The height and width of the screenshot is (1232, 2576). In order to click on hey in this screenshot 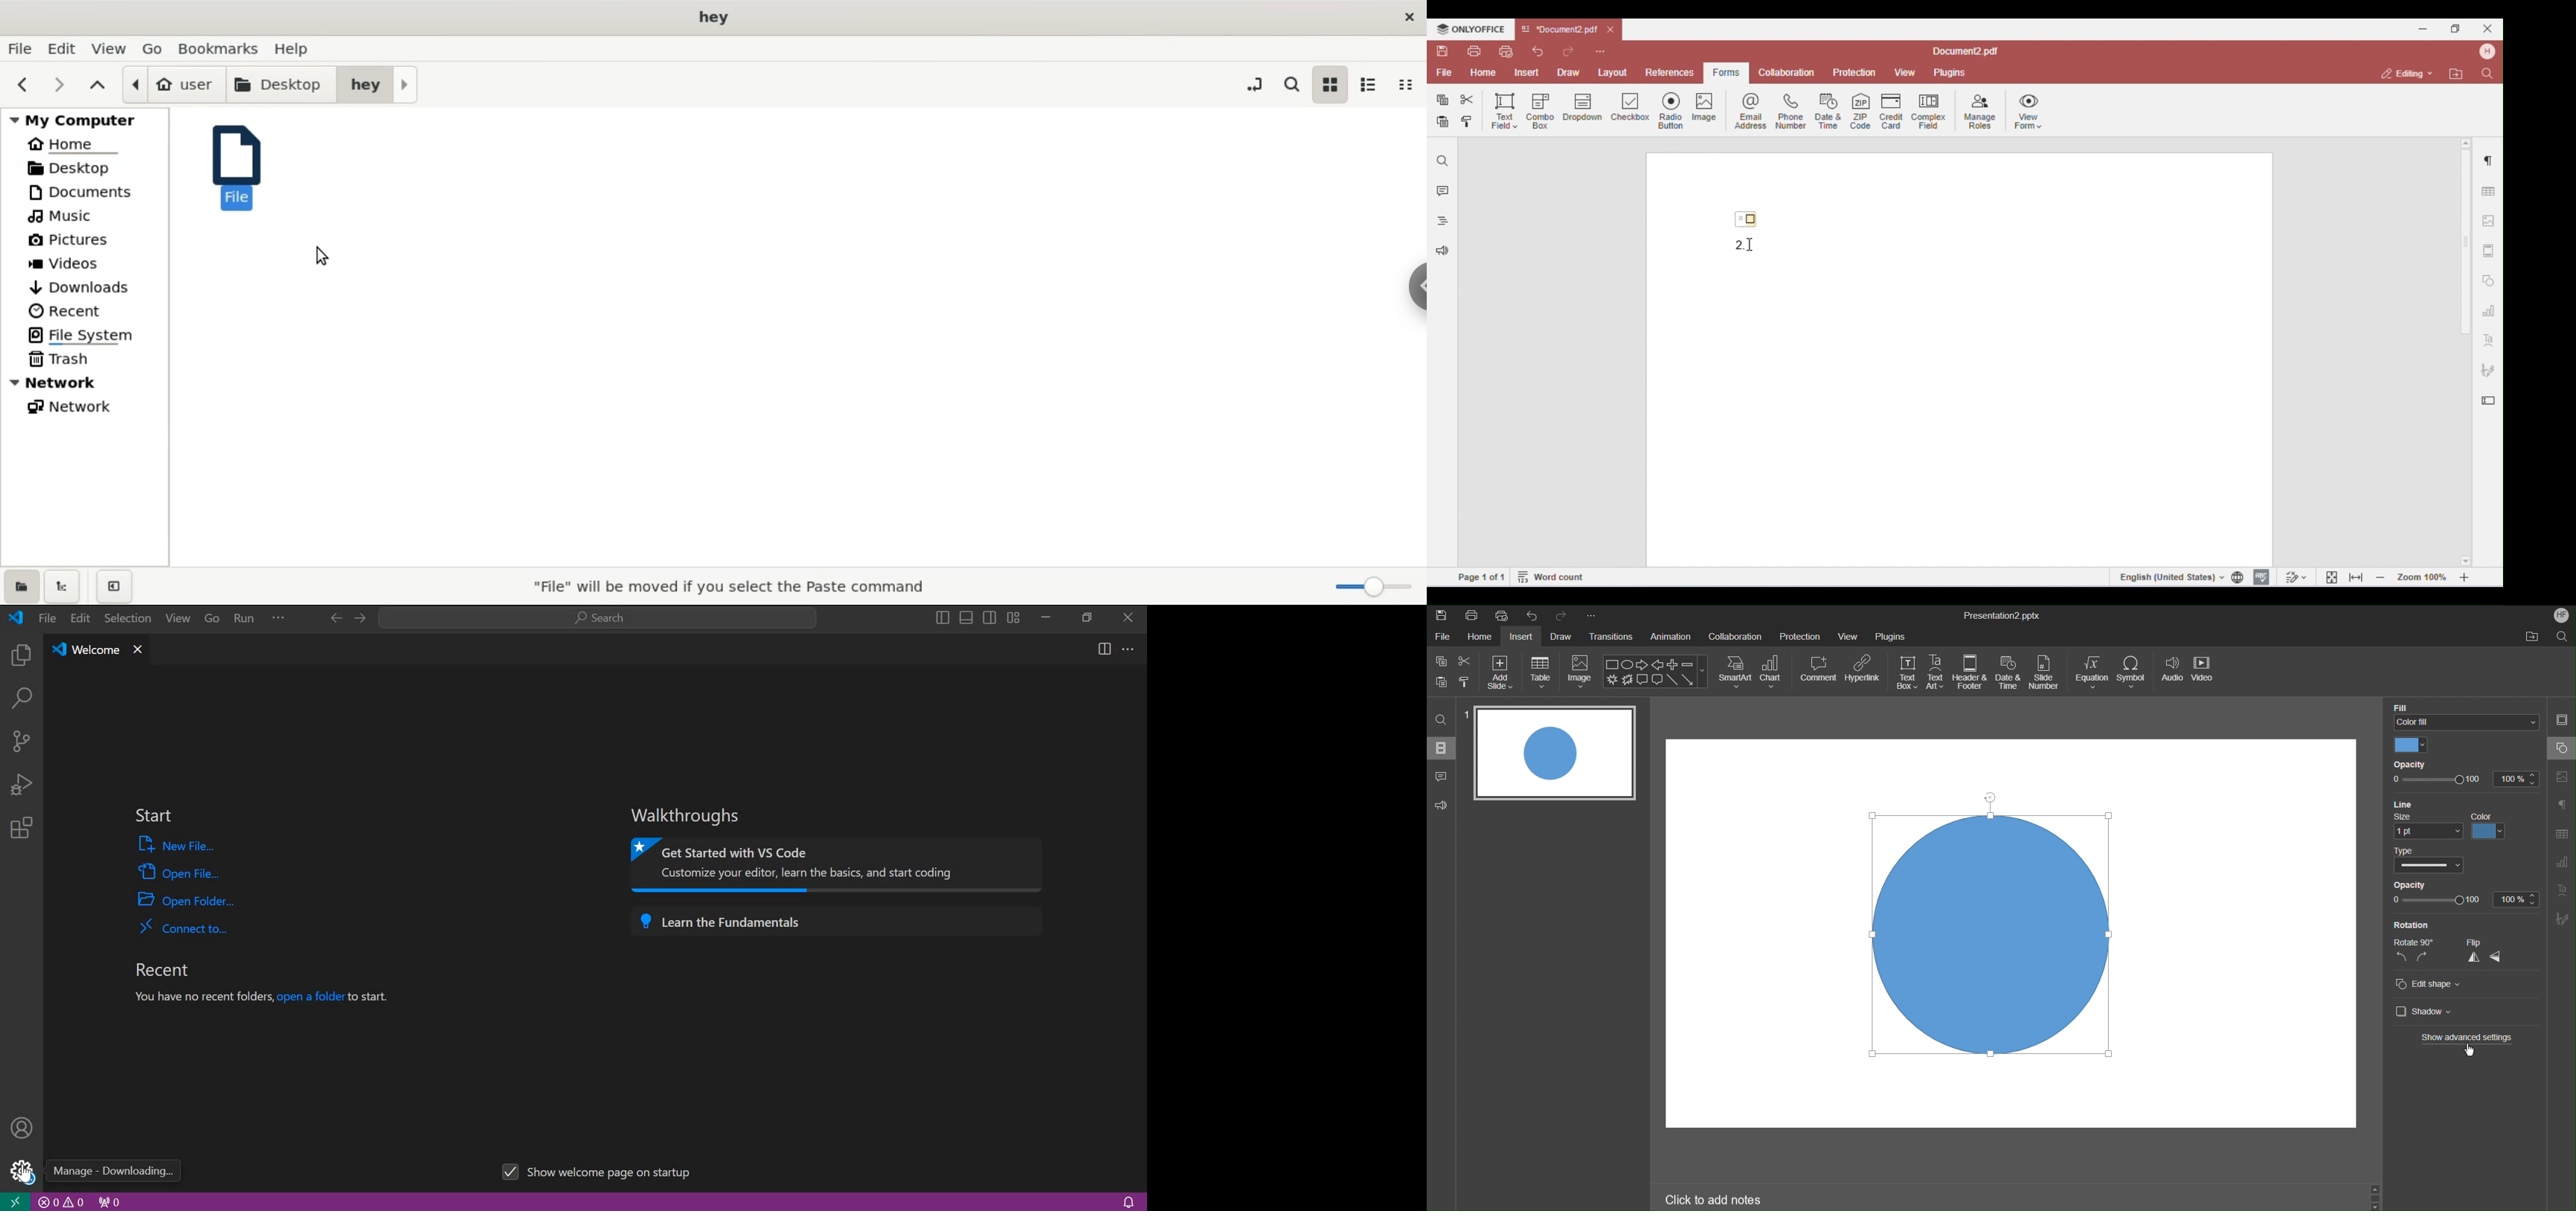, I will do `click(379, 84)`.